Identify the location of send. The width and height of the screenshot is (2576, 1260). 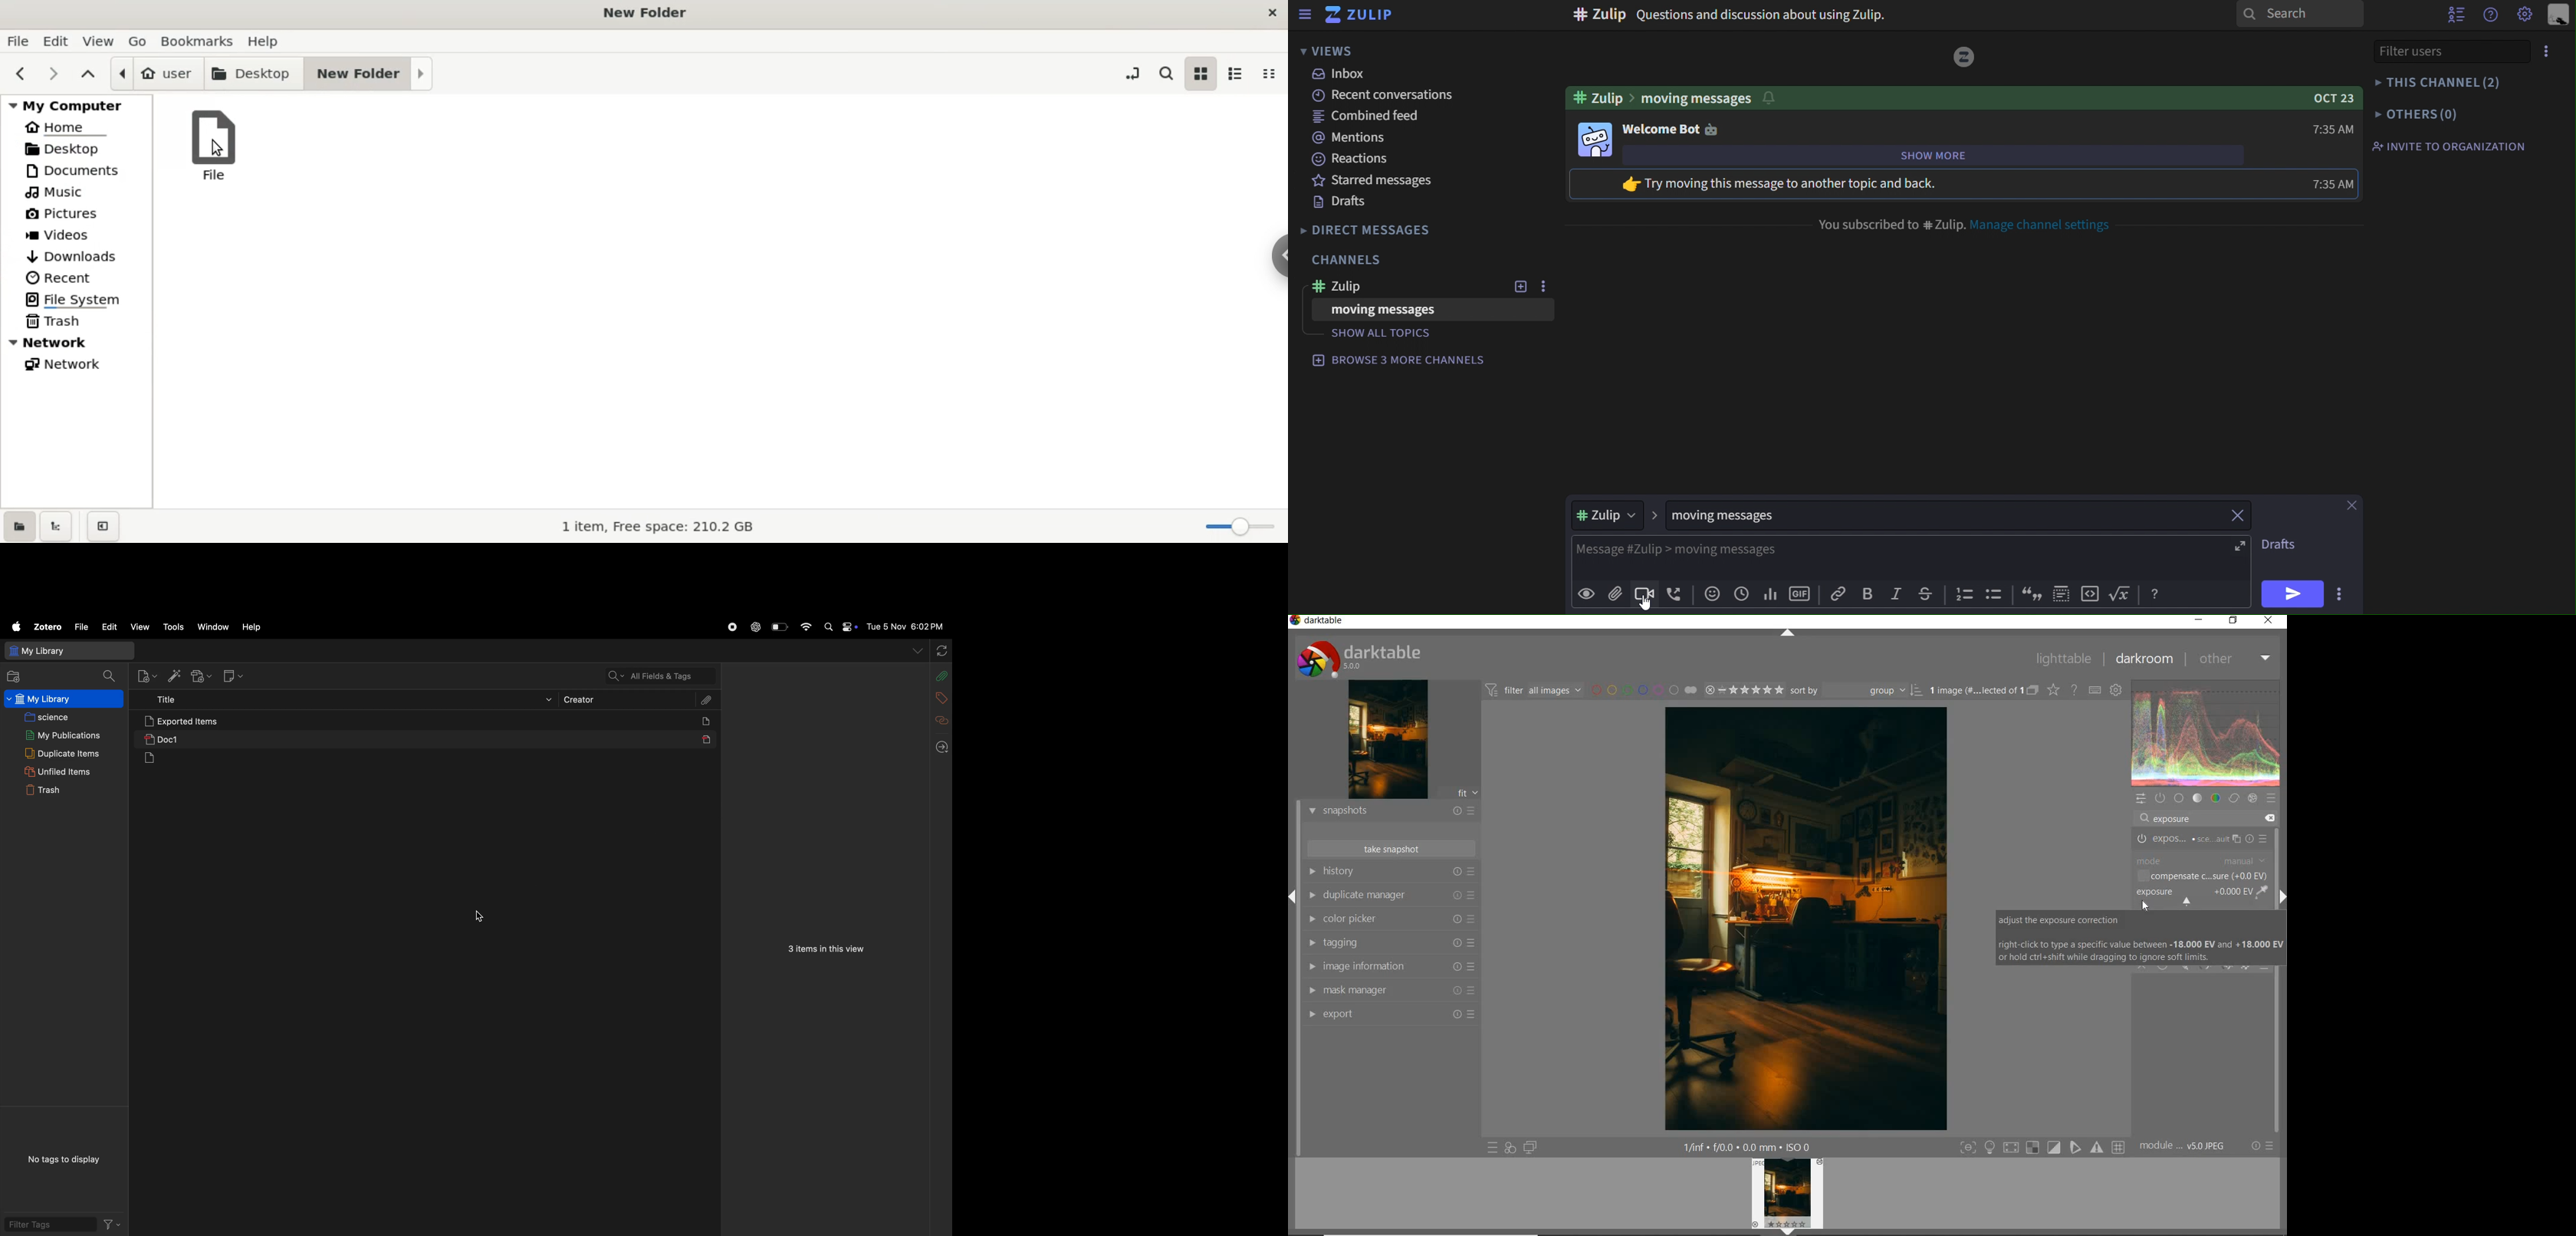
(2289, 594).